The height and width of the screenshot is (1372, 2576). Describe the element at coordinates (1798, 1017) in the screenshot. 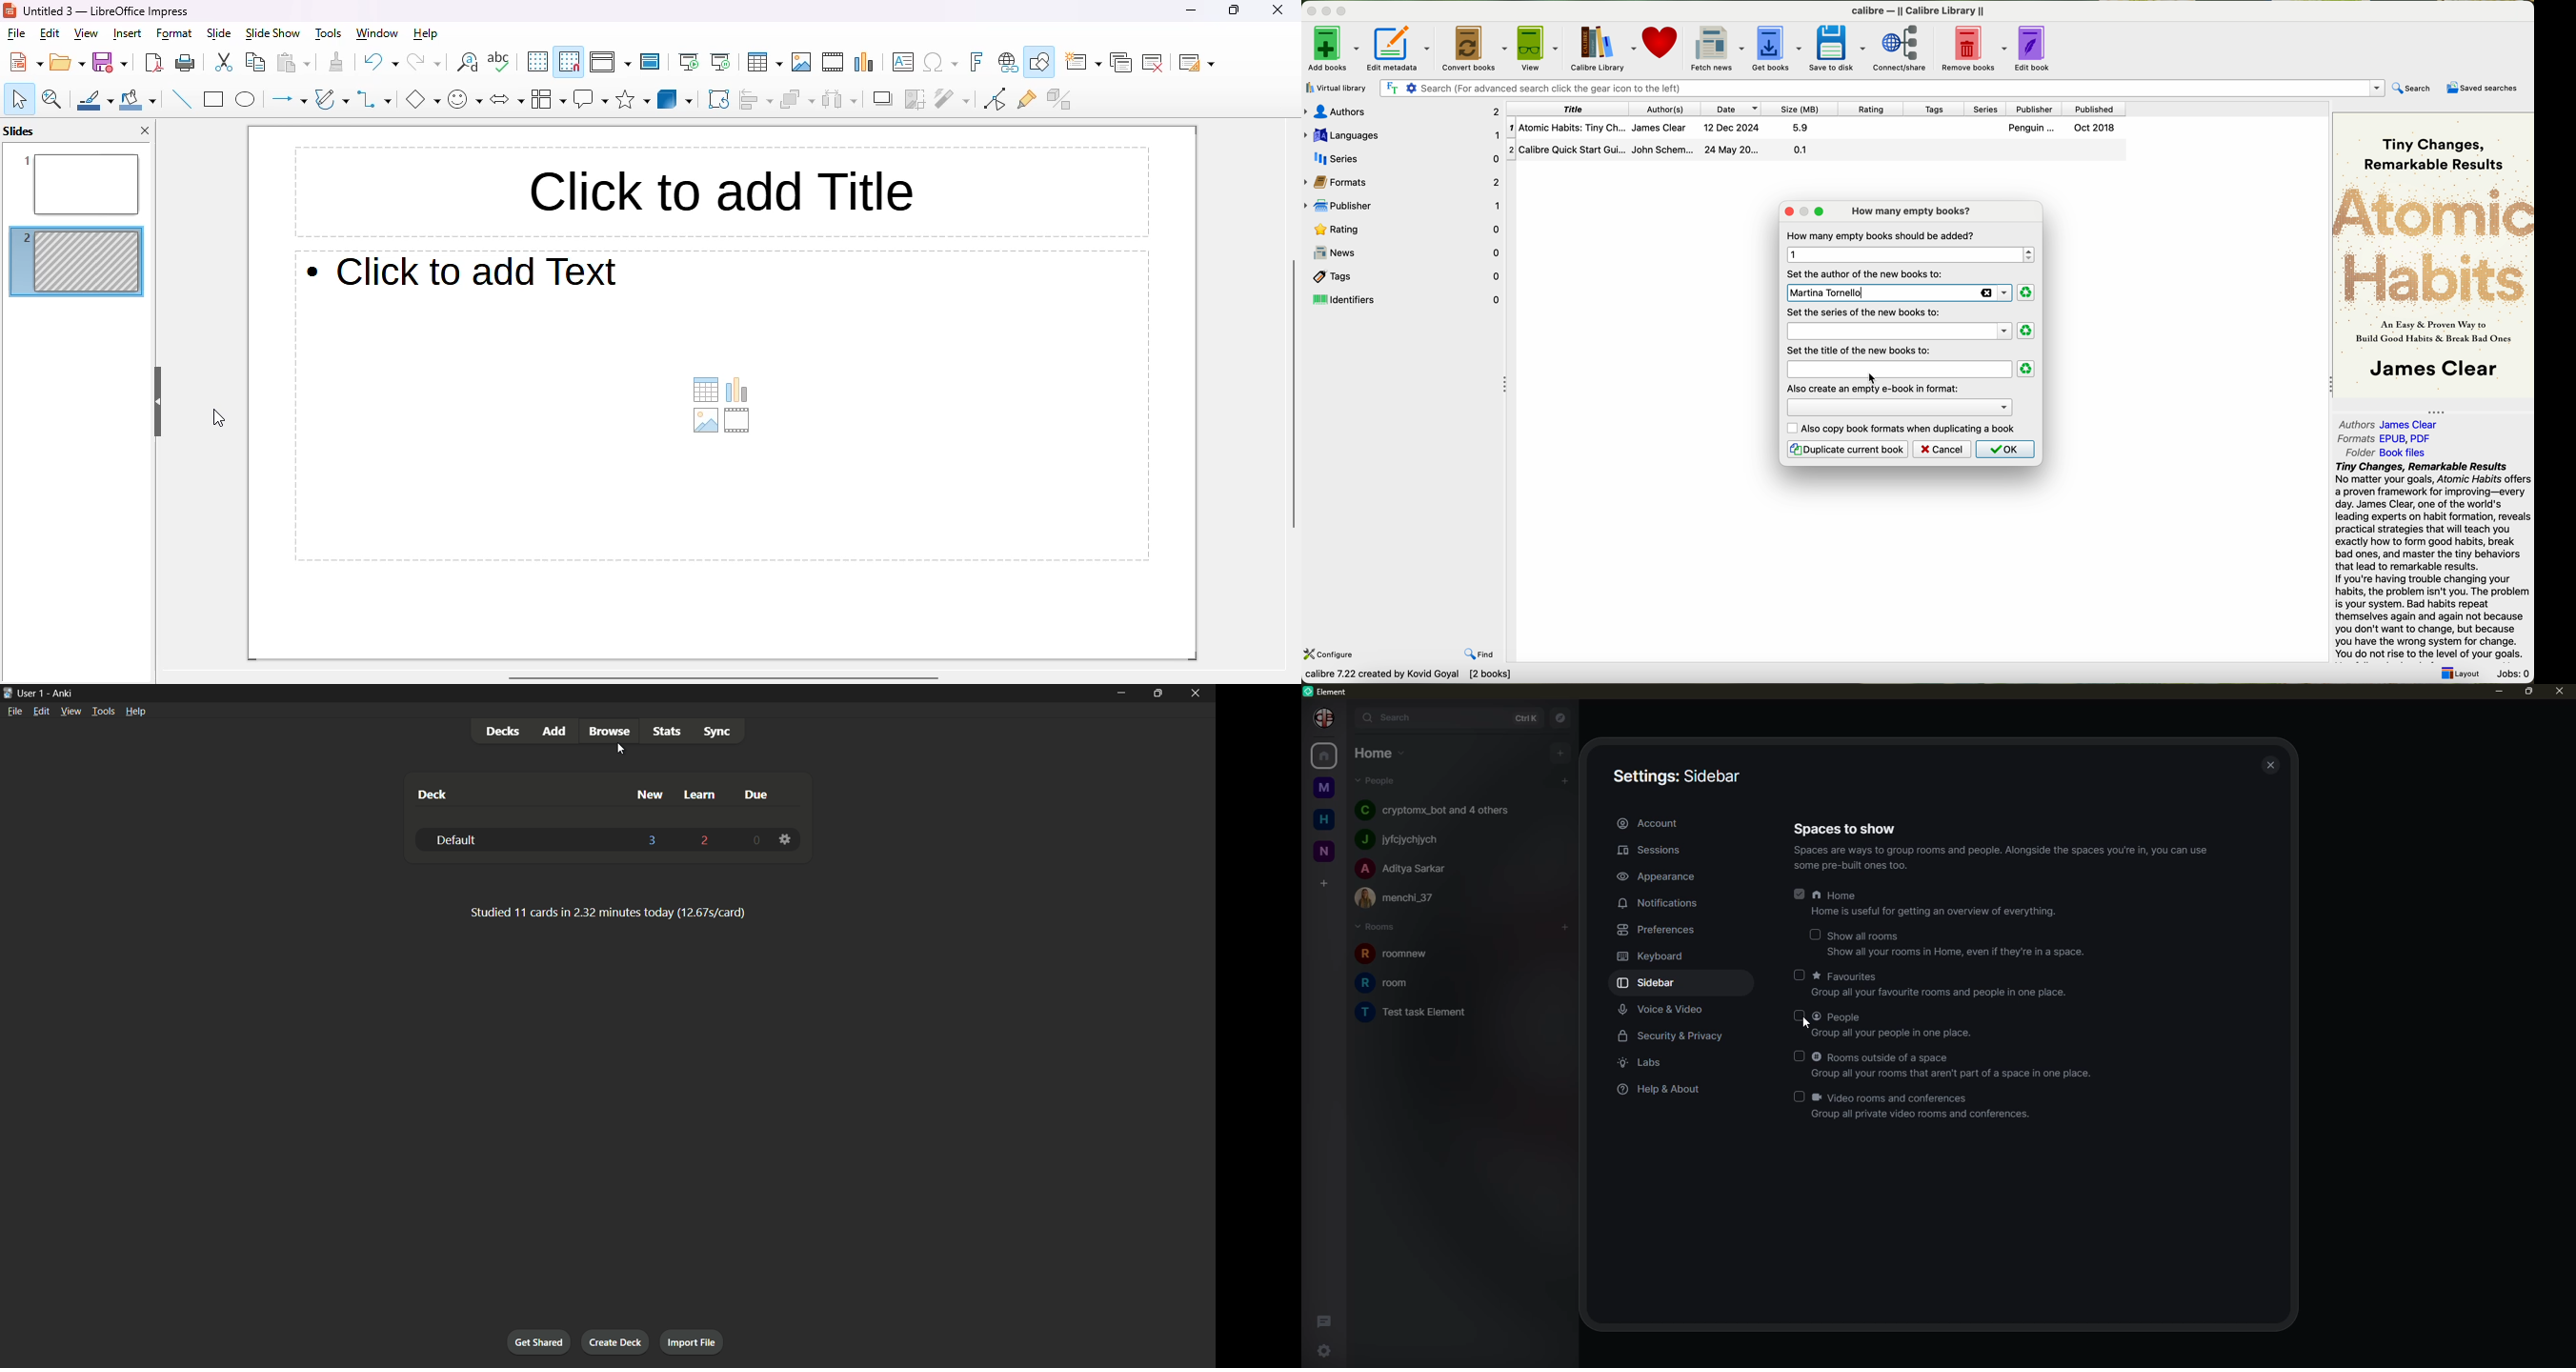

I see `click to enable` at that location.